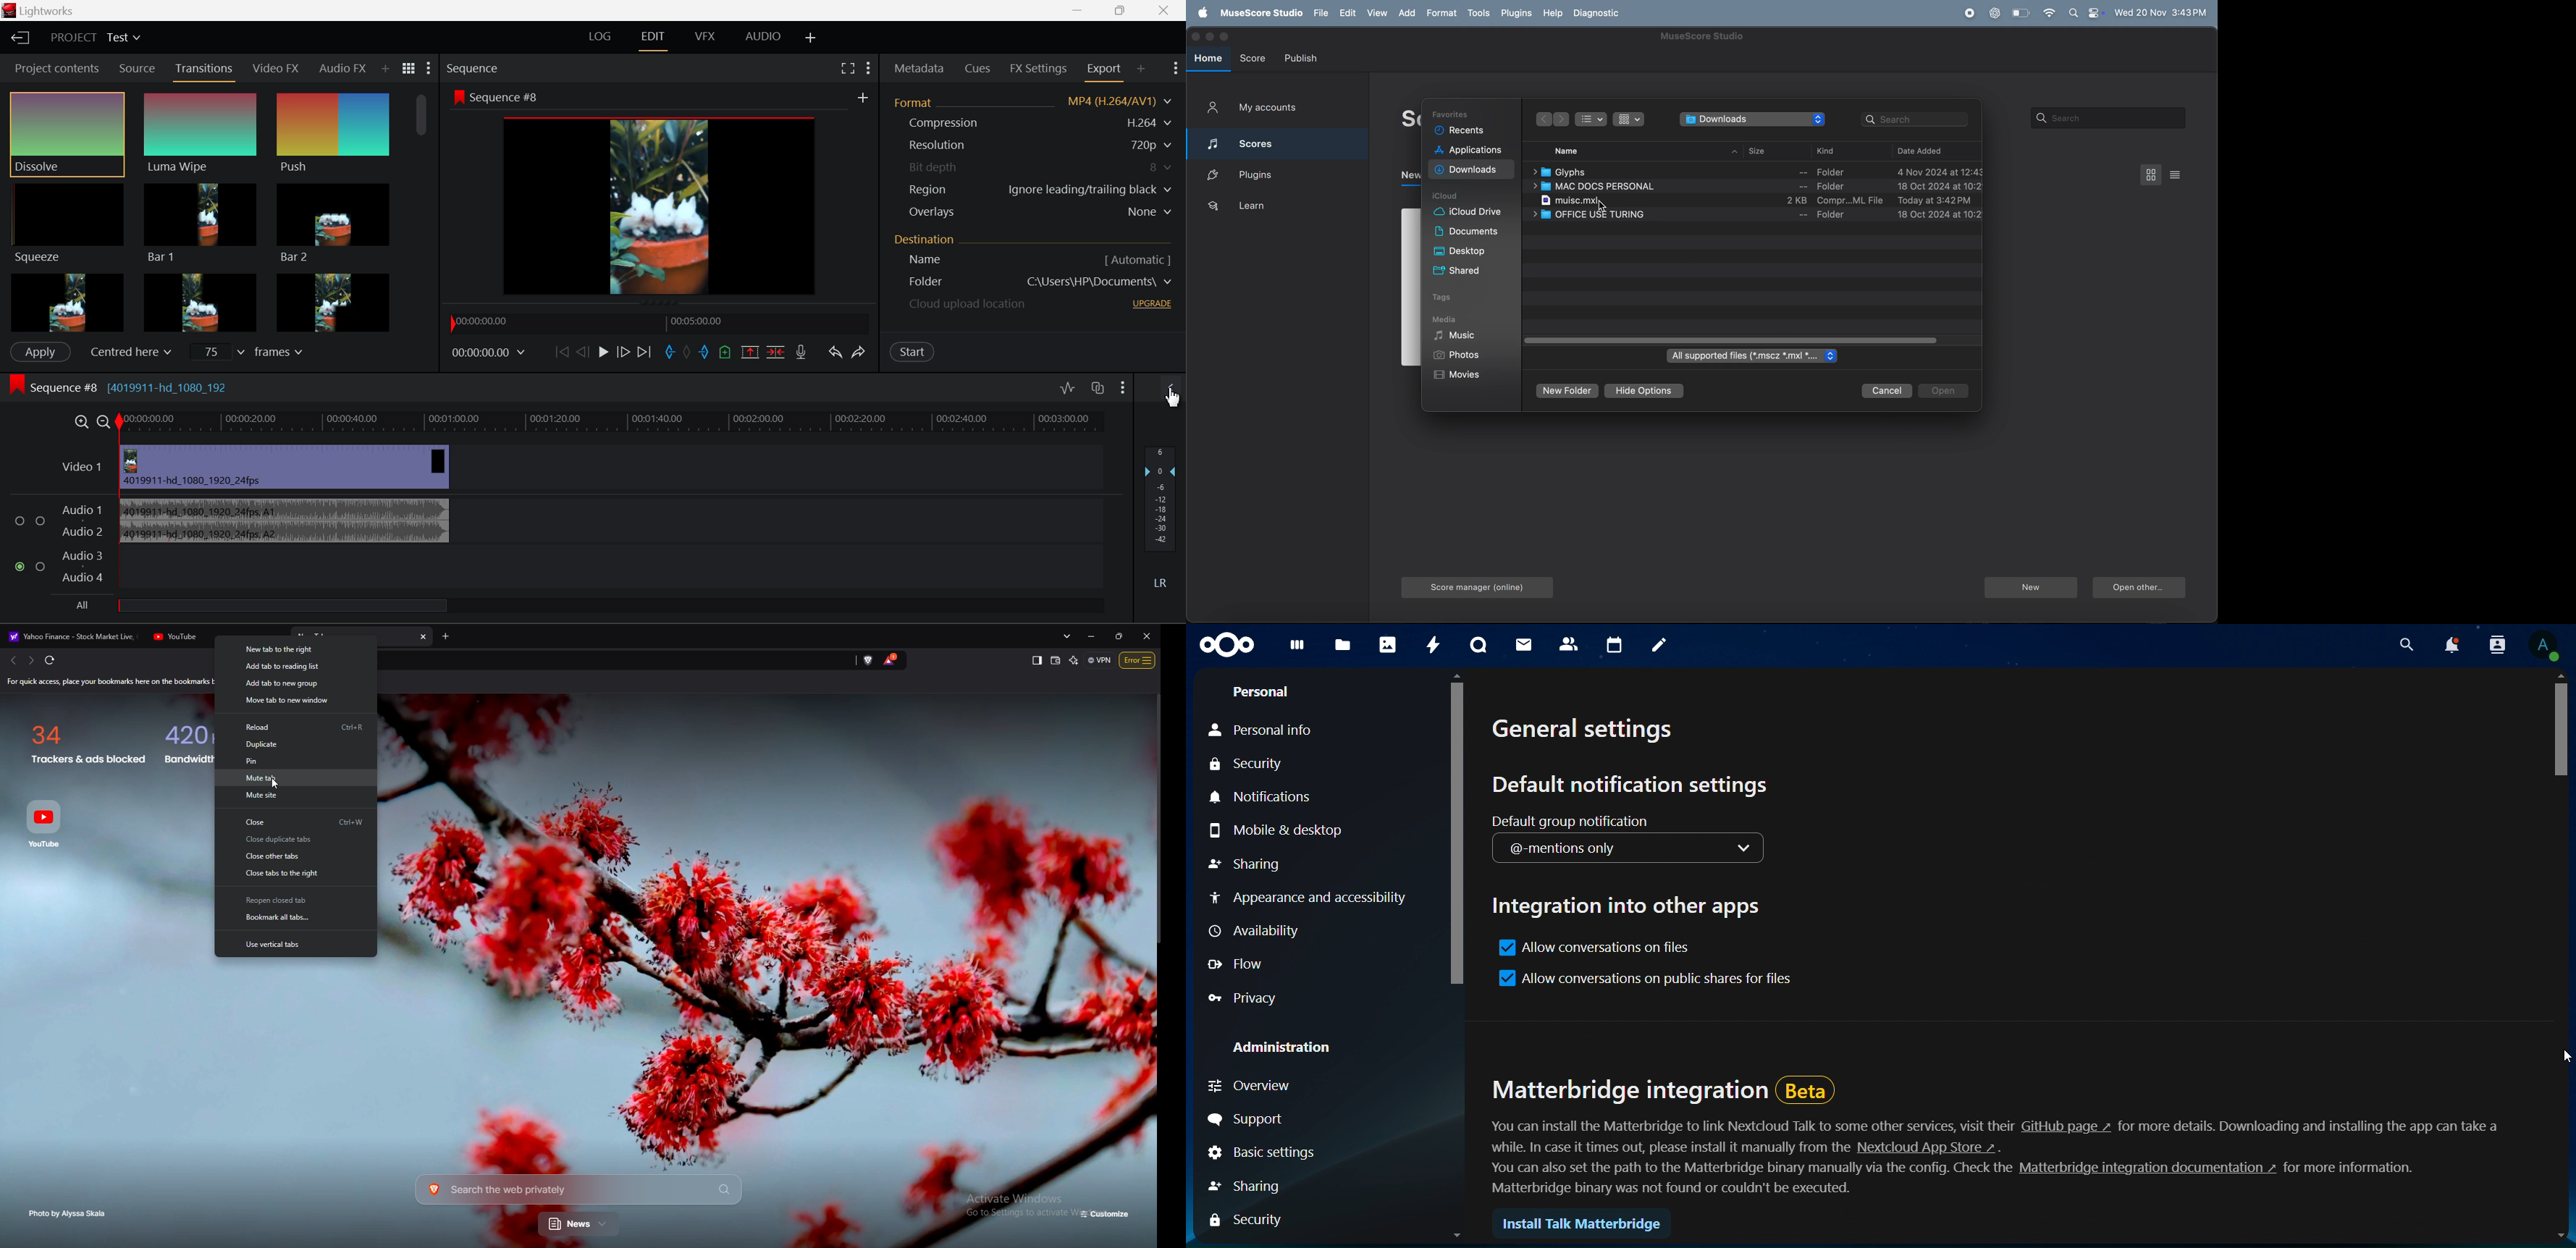 The width and height of the screenshot is (2576, 1260). Describe the element at coordinates (1266, 693) in the screenshot. I see `personal` at that location.